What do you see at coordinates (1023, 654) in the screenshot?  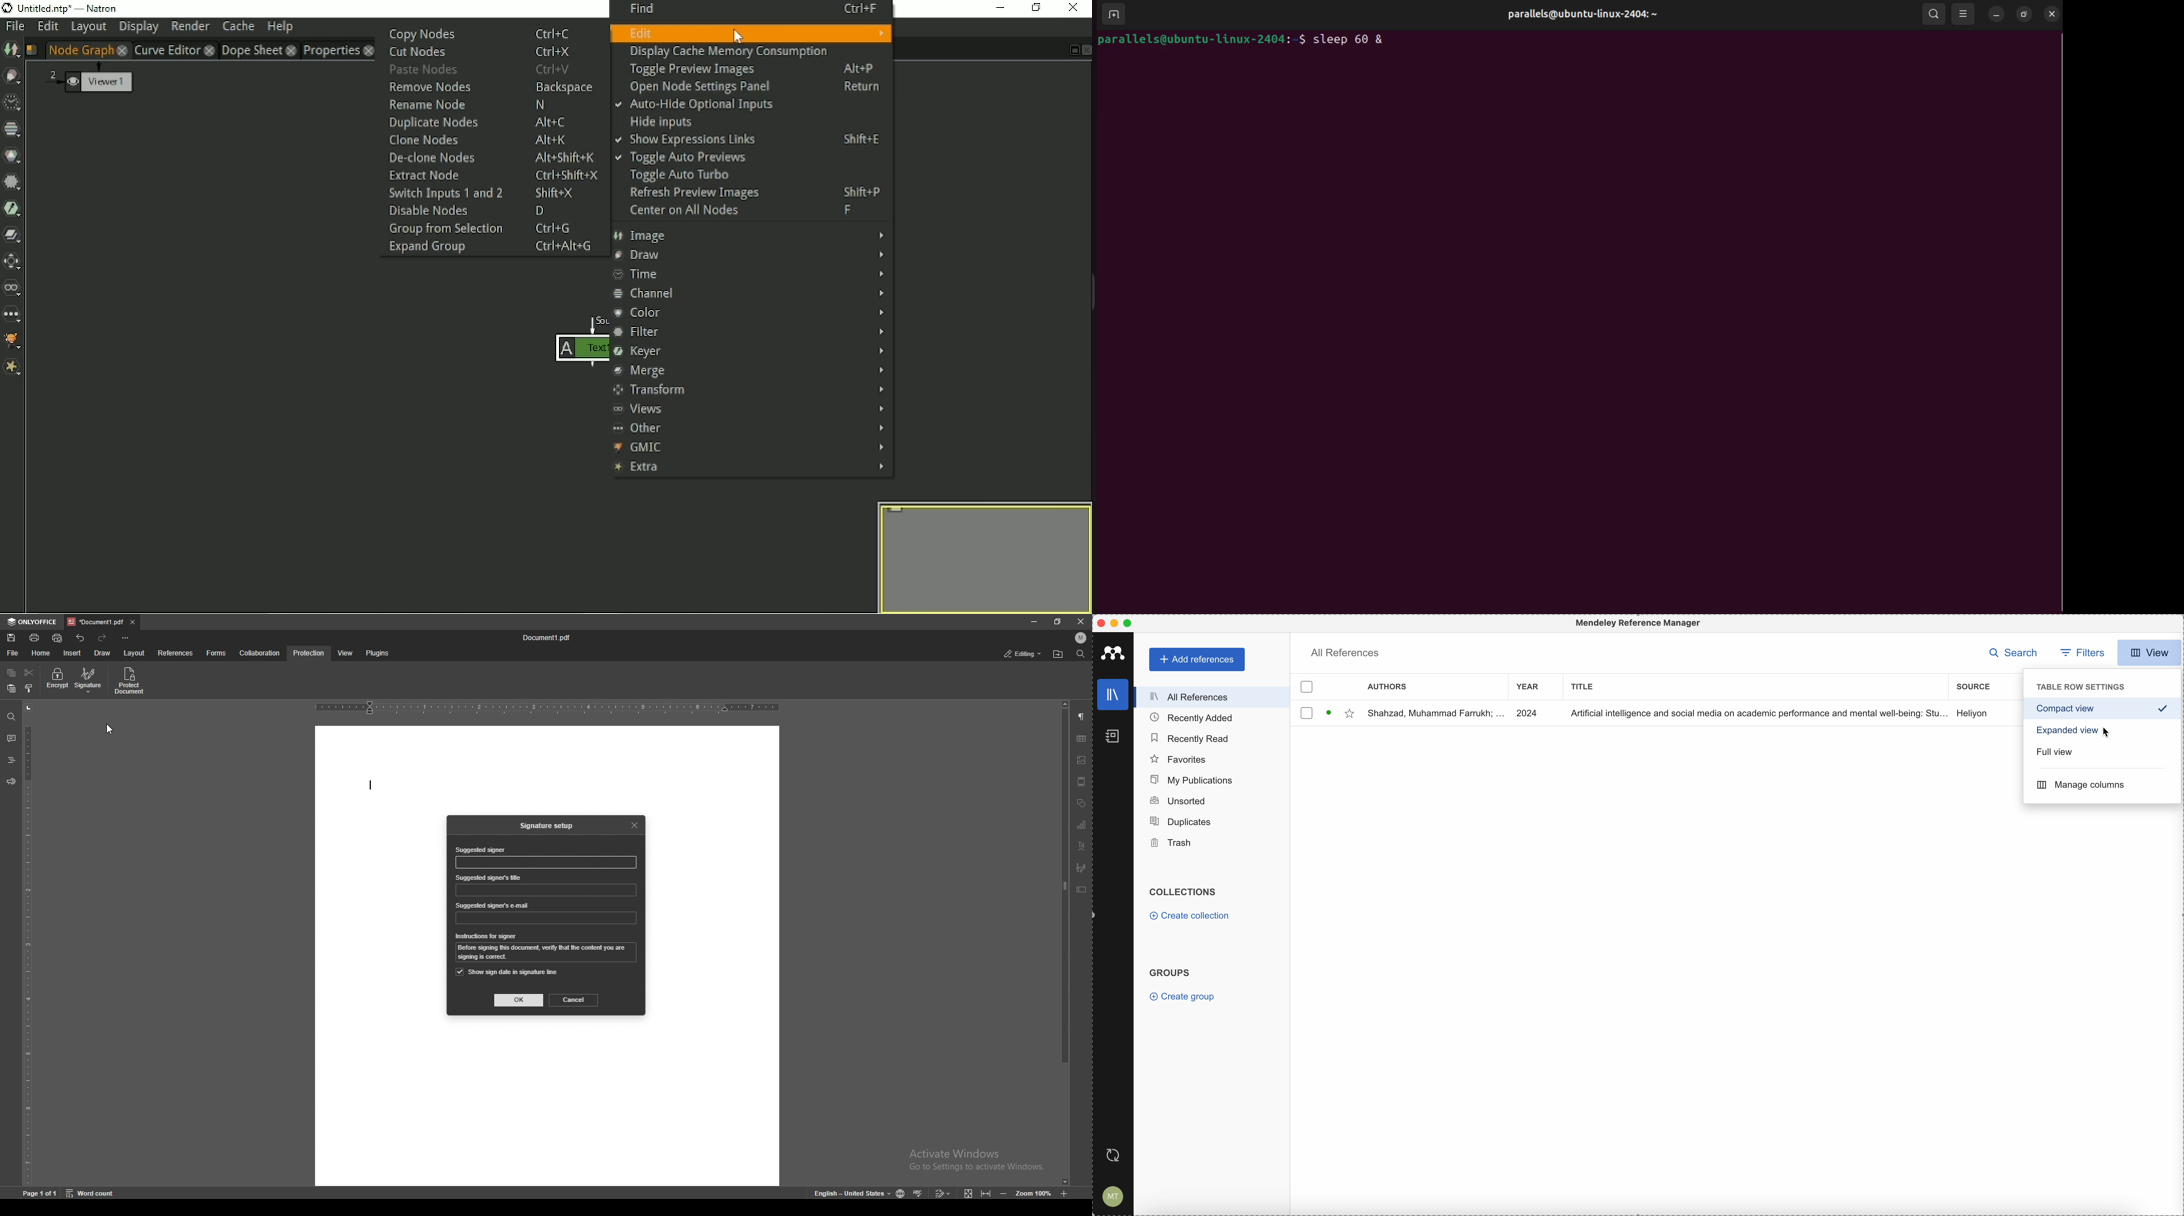 I see `status` at bounding box center [1023, 654].